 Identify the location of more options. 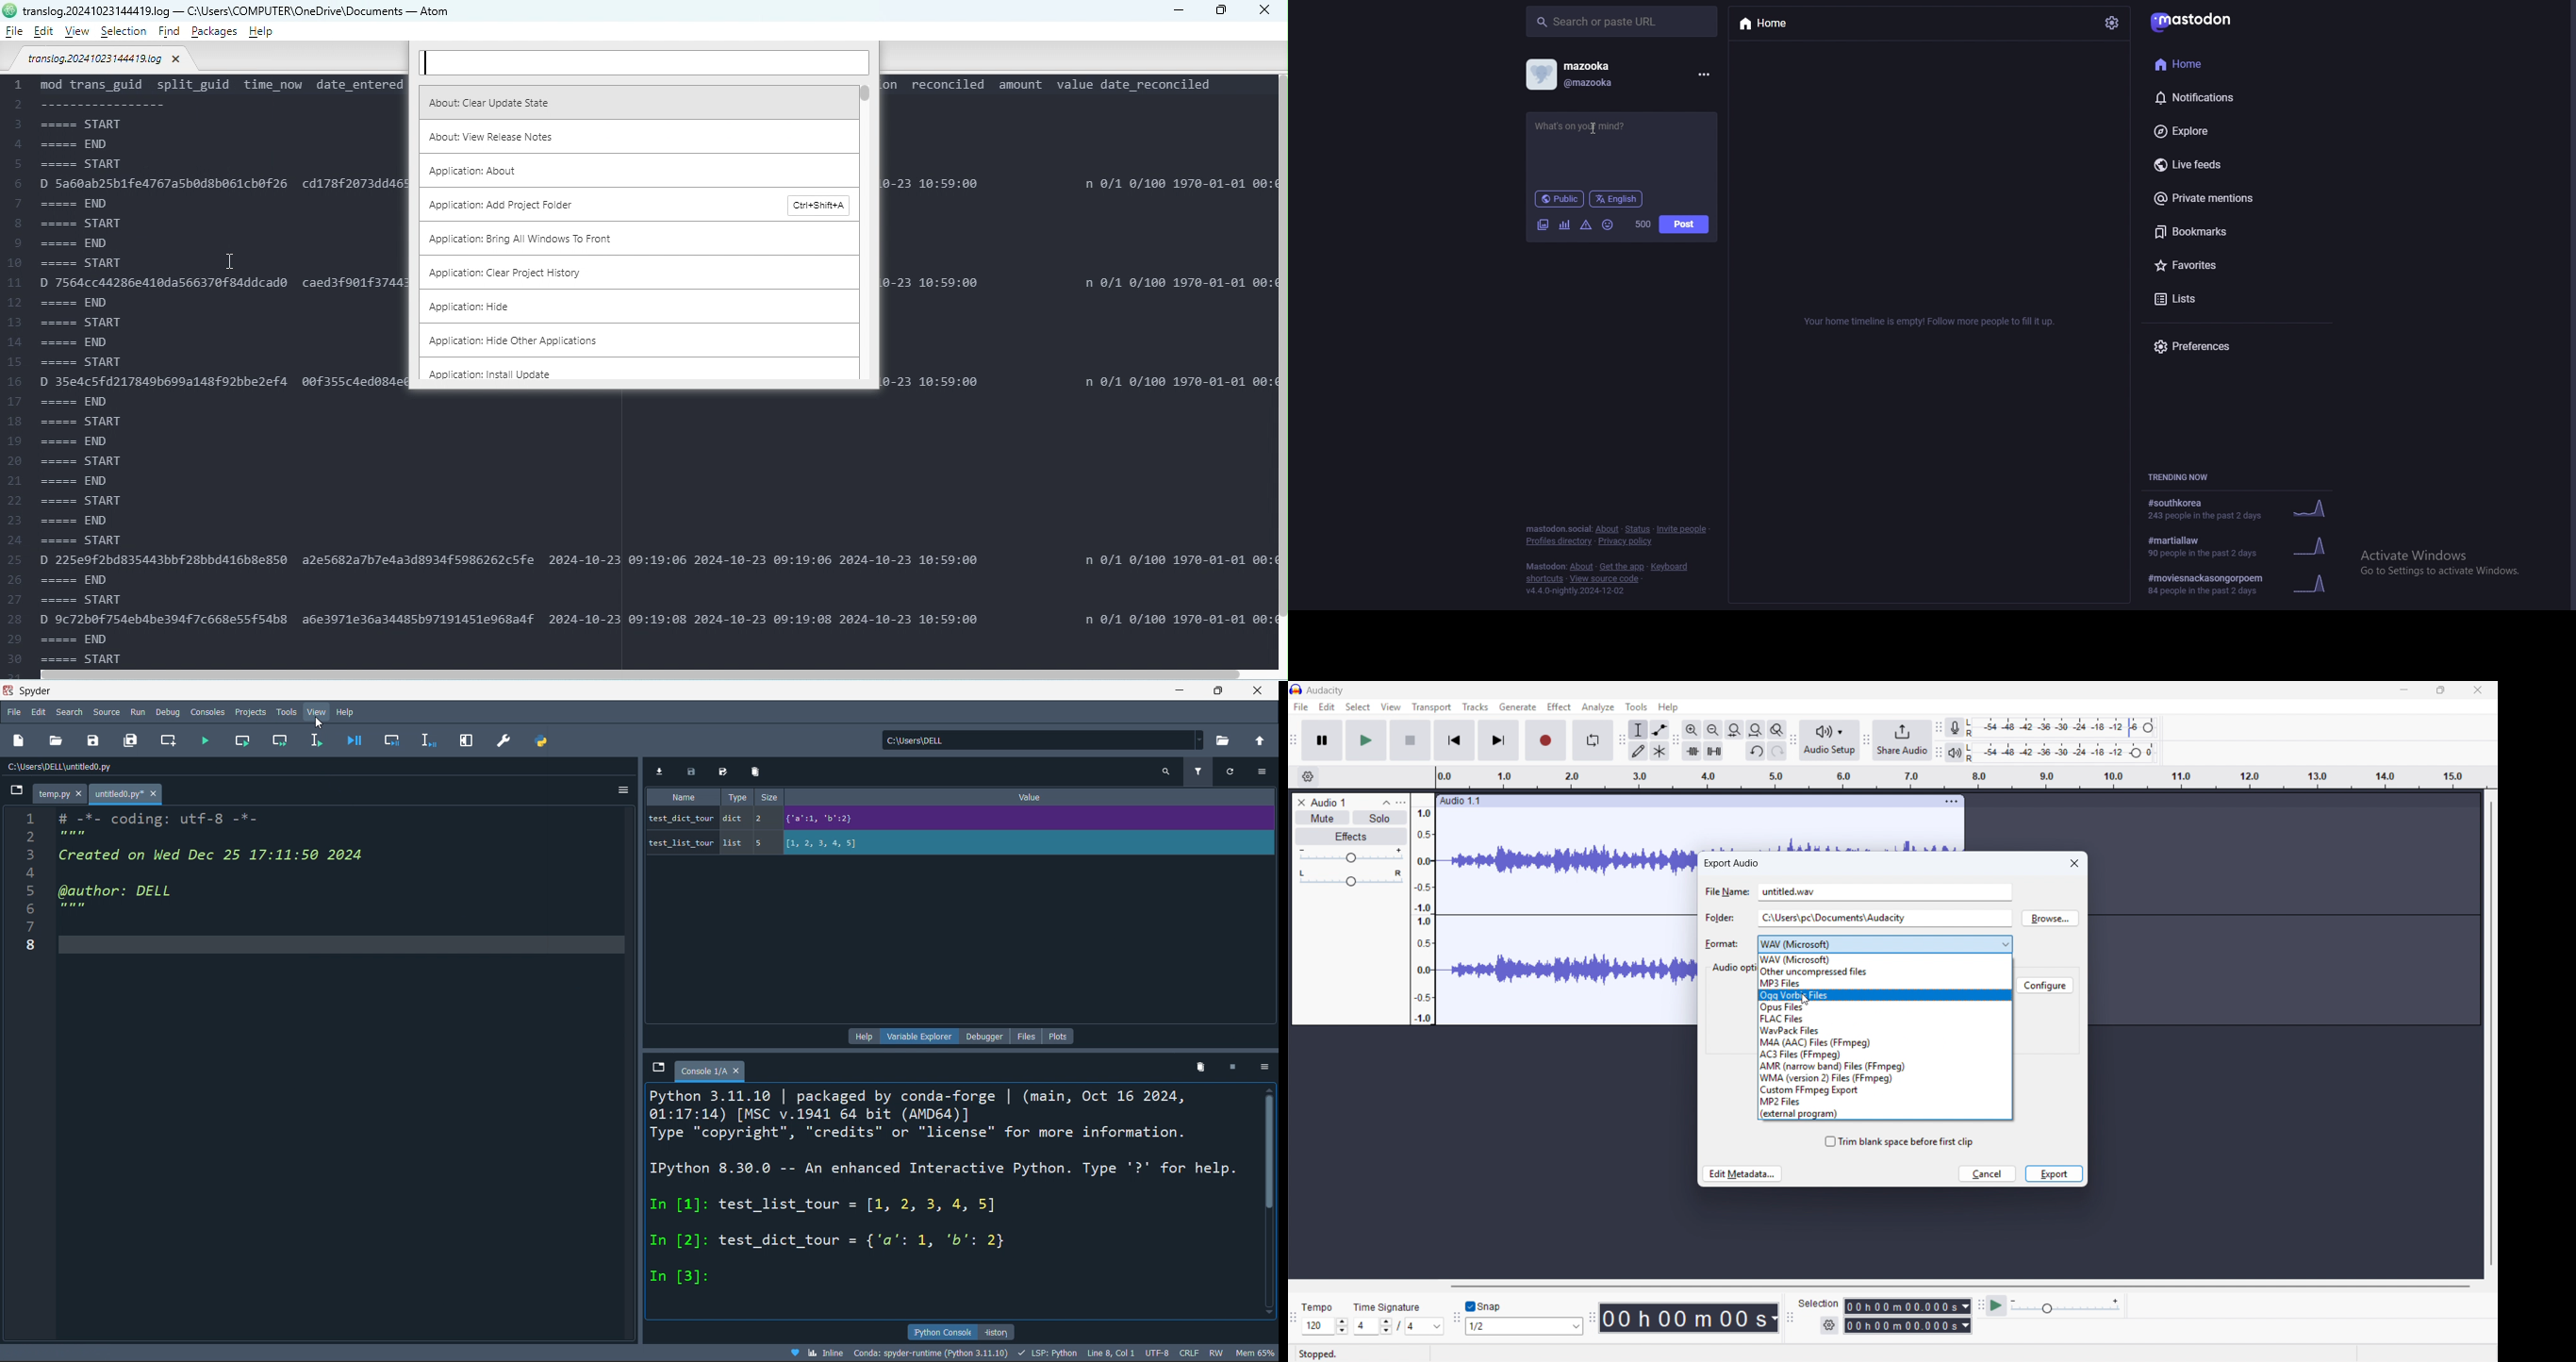
(1267, 1067).